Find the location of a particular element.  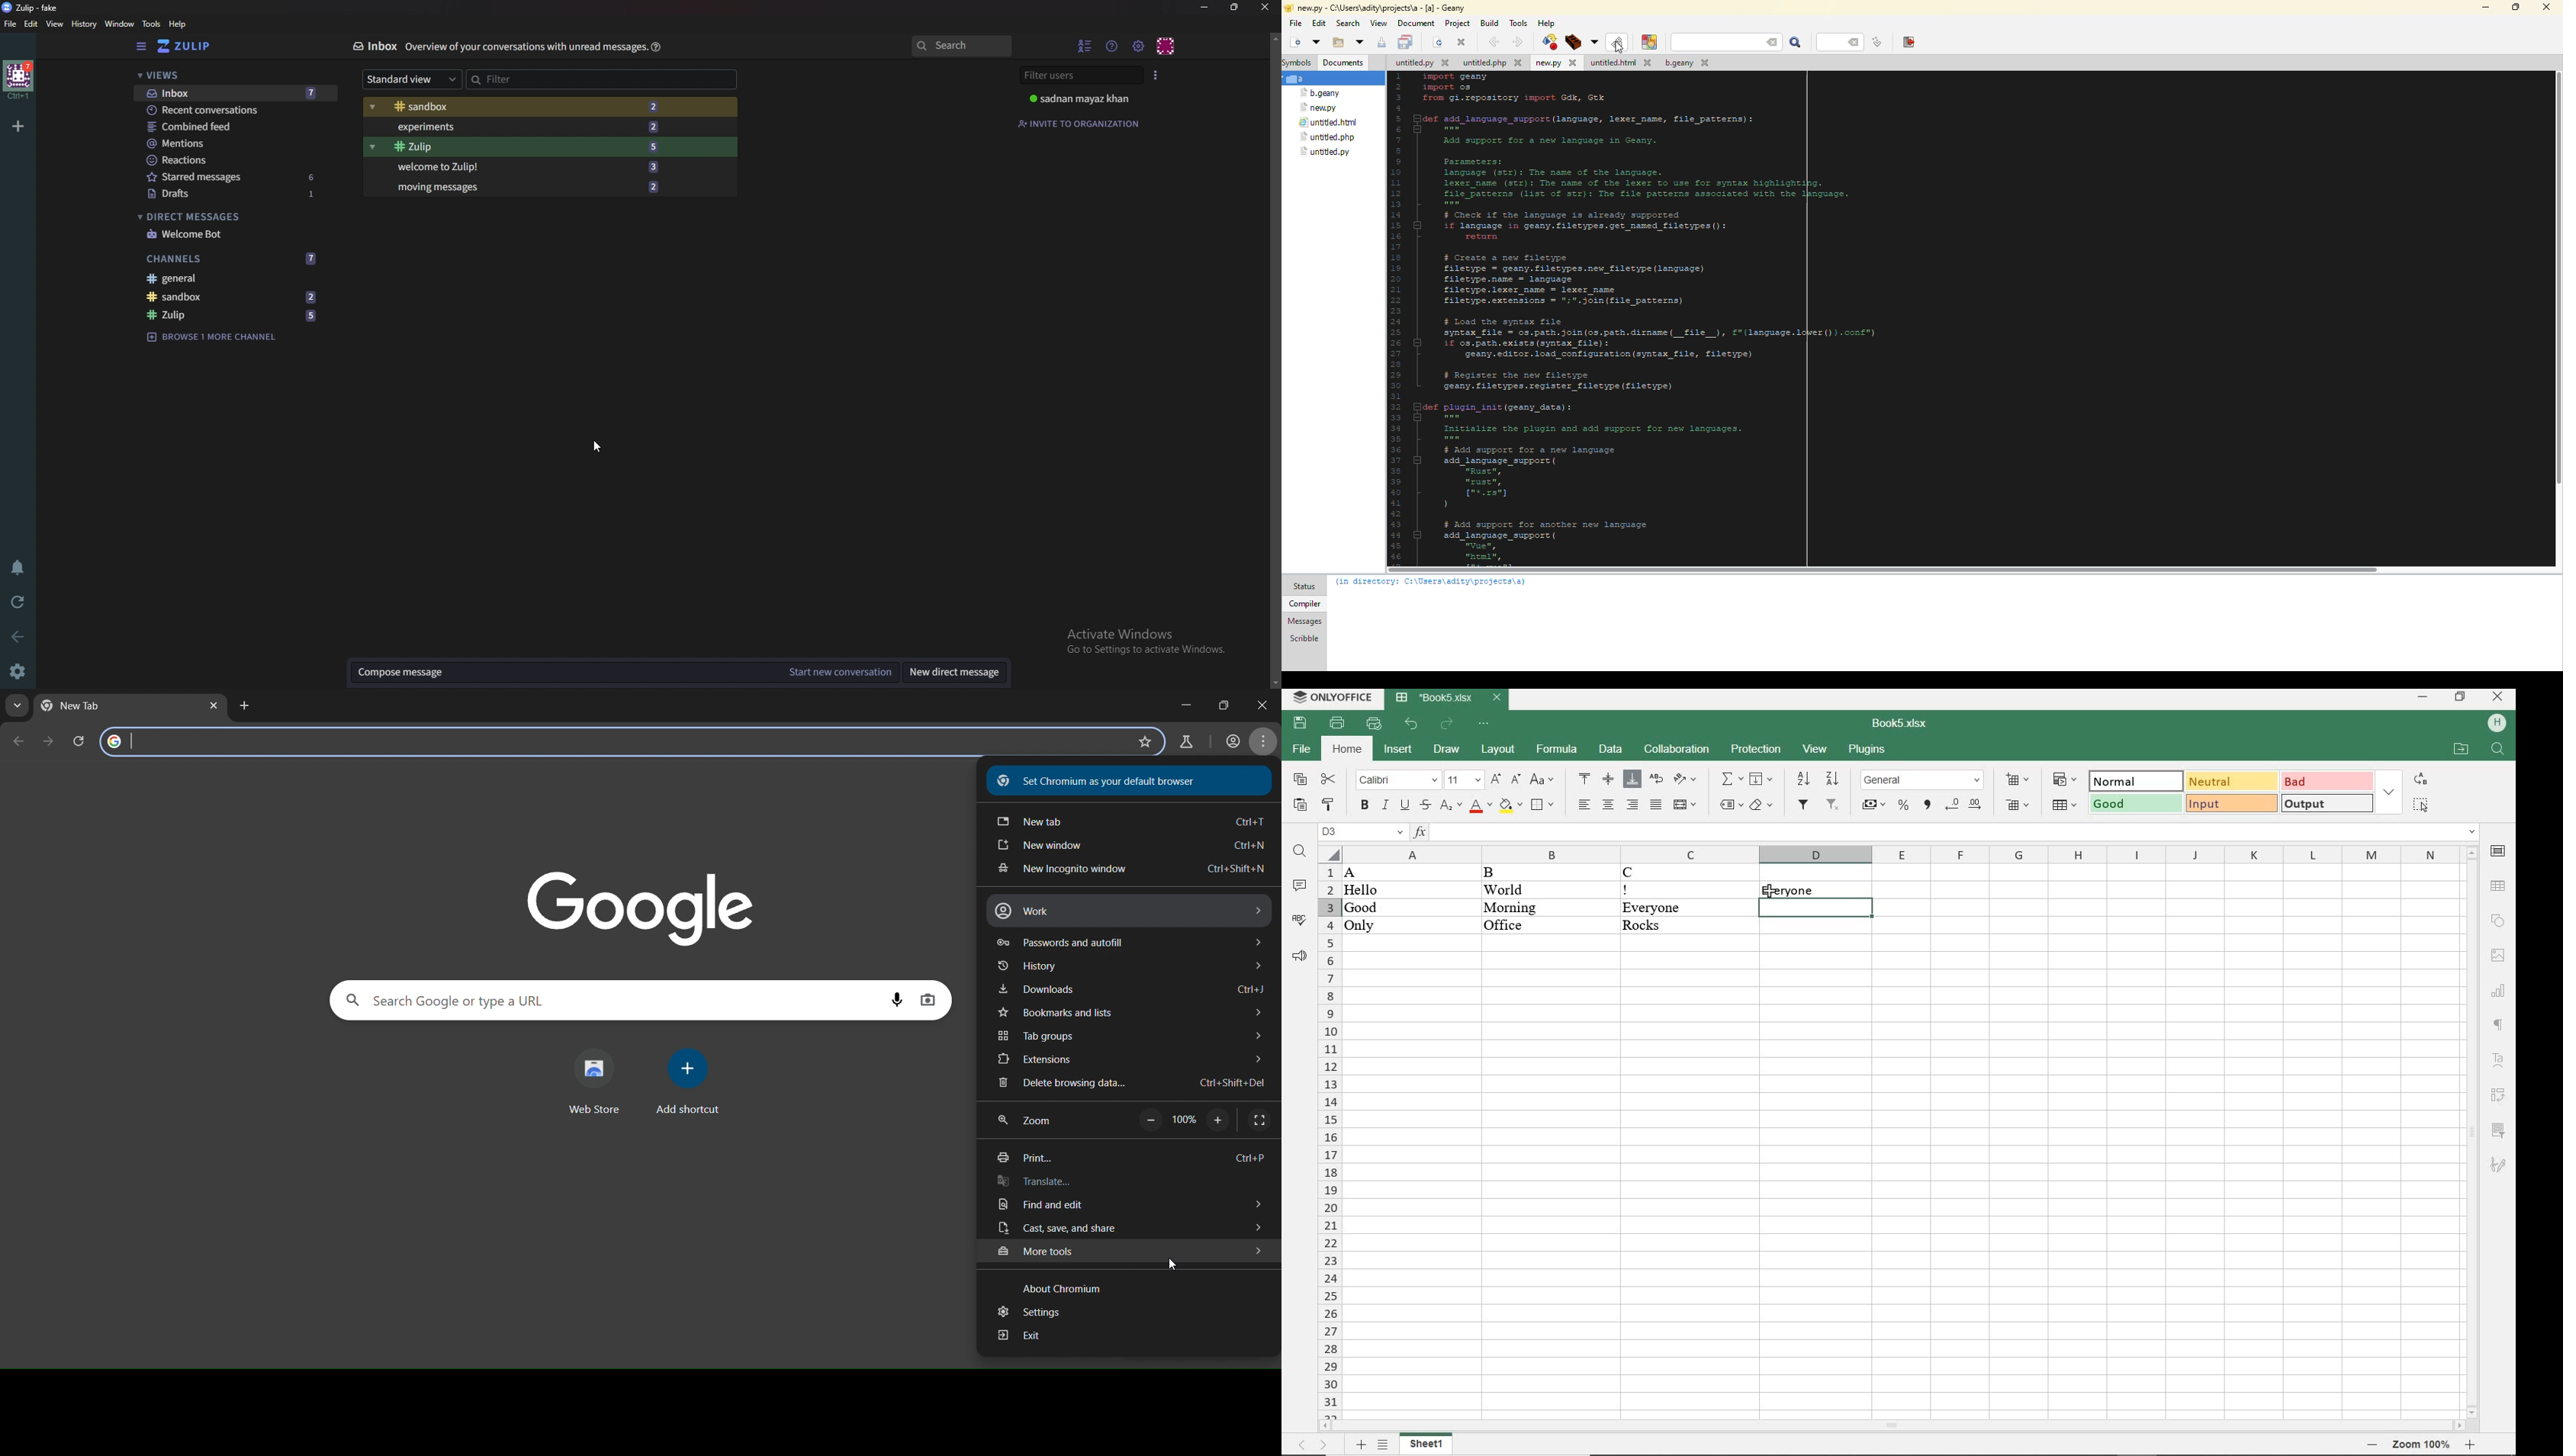

standard view is located at coordinates (412, 79).